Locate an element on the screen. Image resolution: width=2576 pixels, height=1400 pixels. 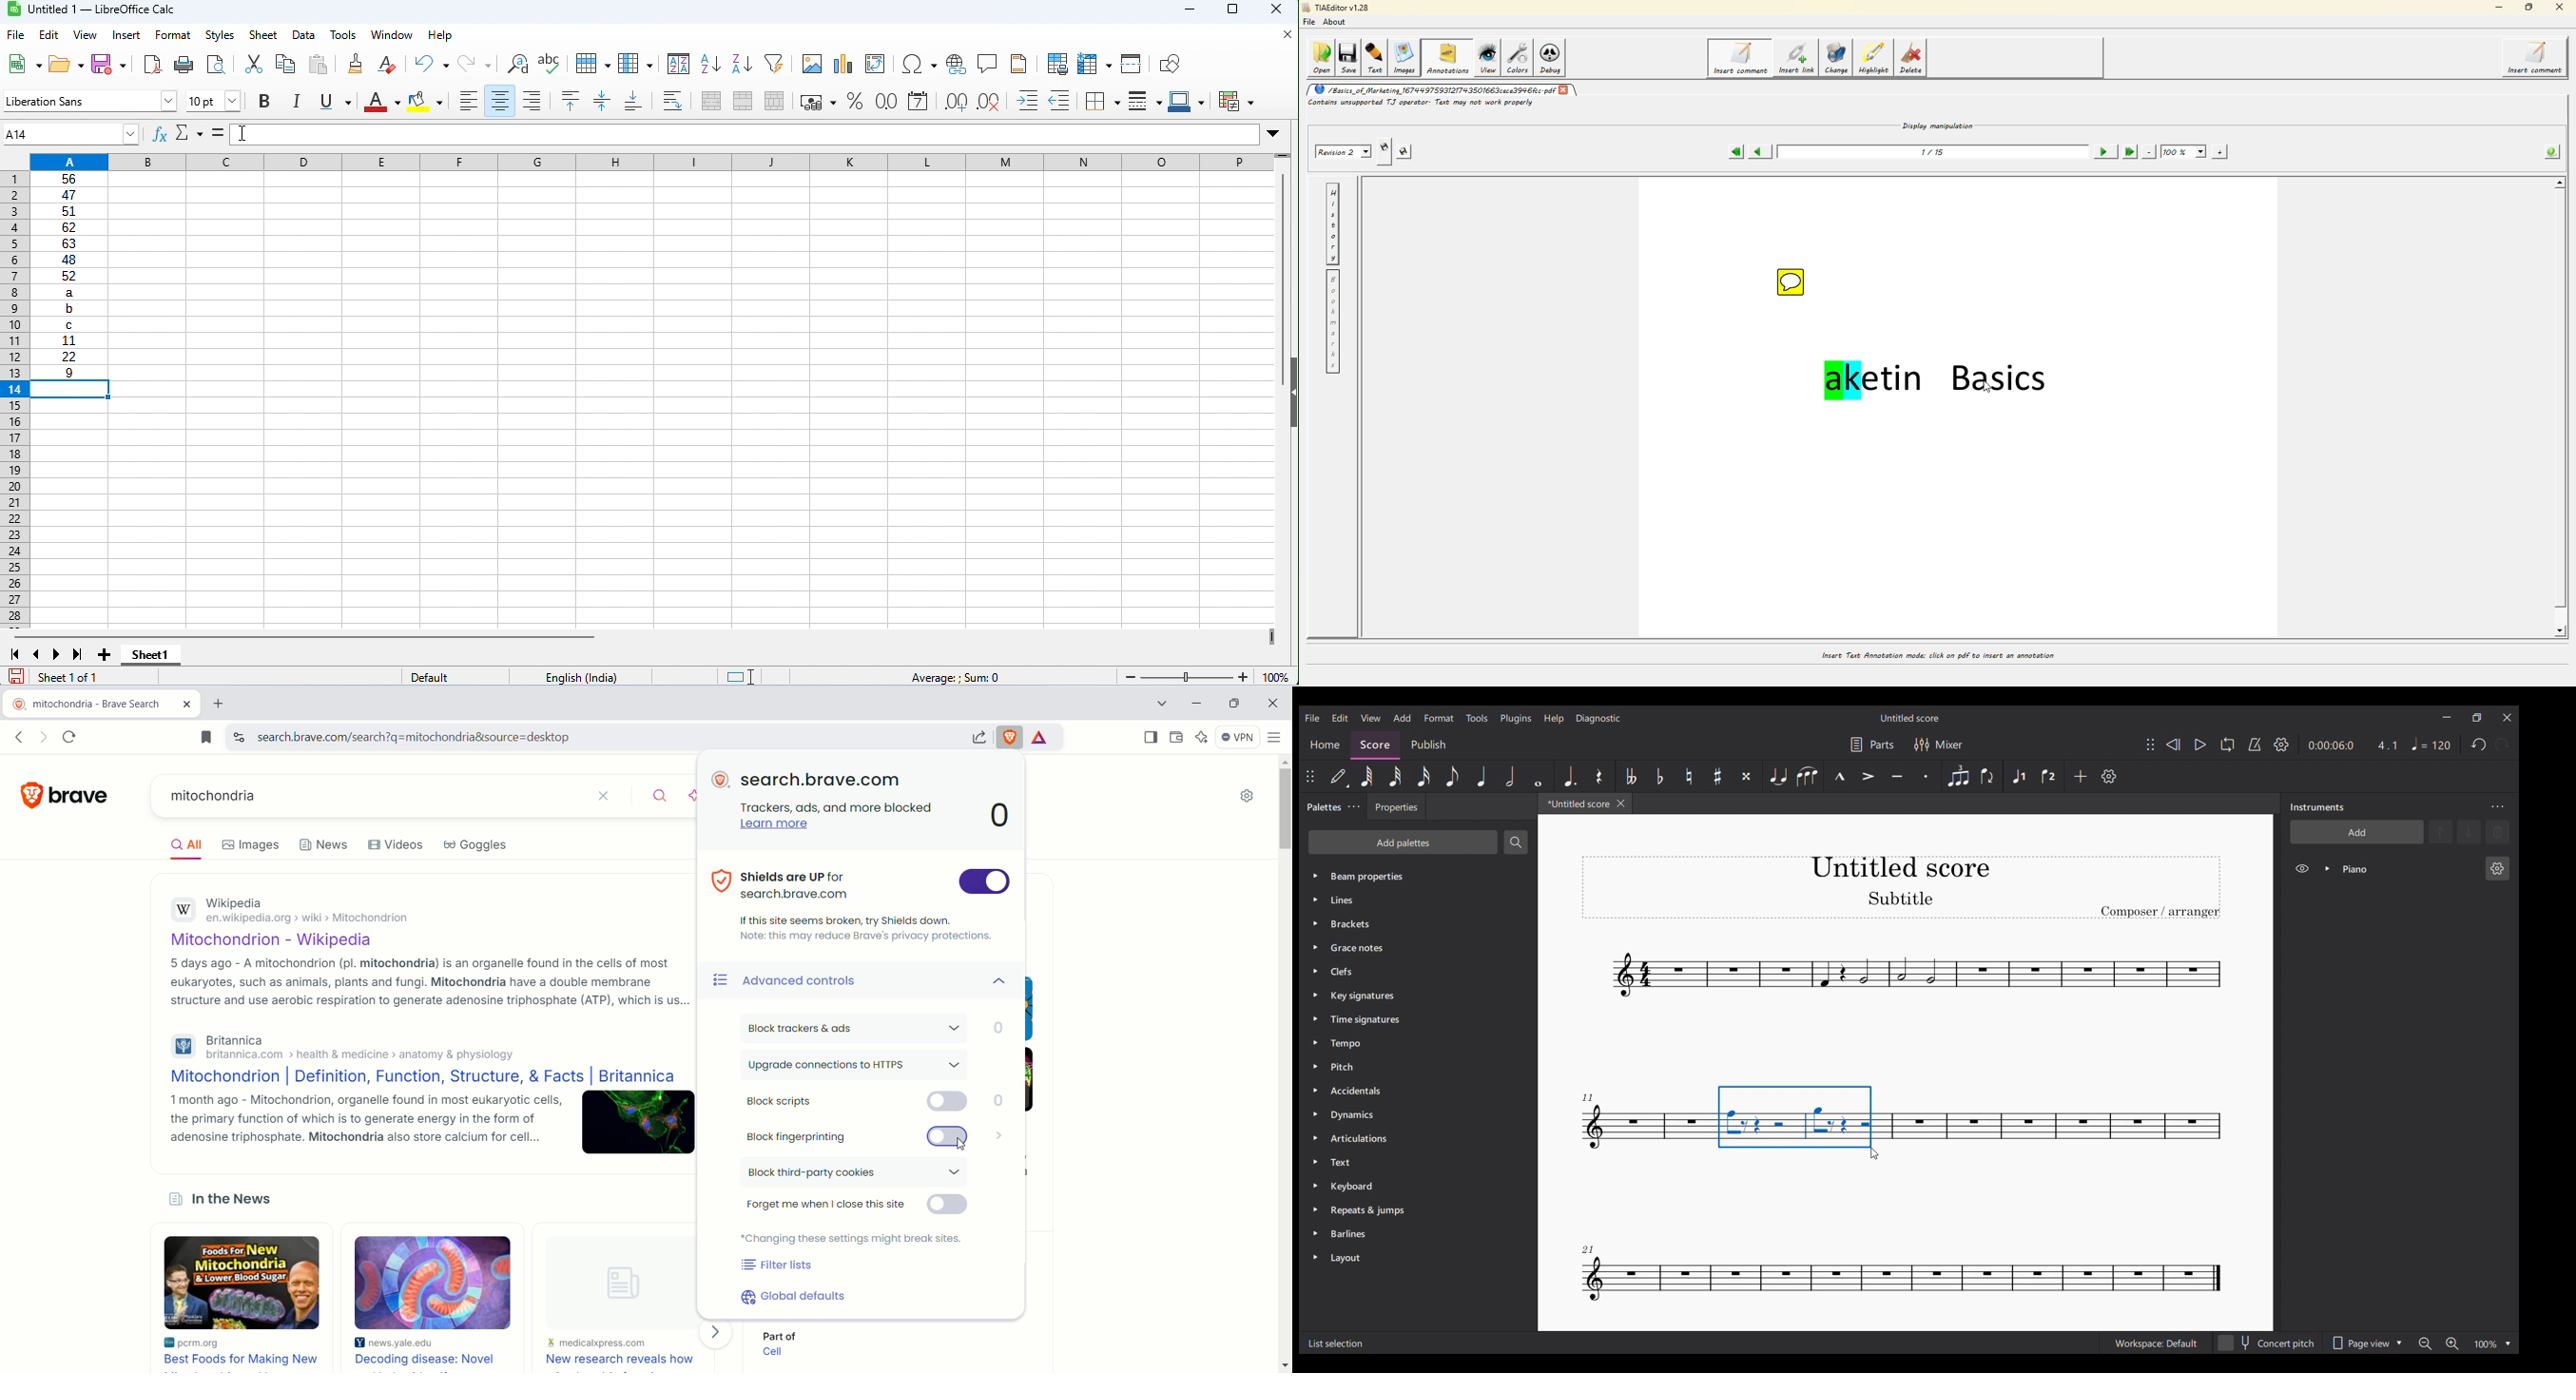
rewards is located at coordinates (1041, 738).